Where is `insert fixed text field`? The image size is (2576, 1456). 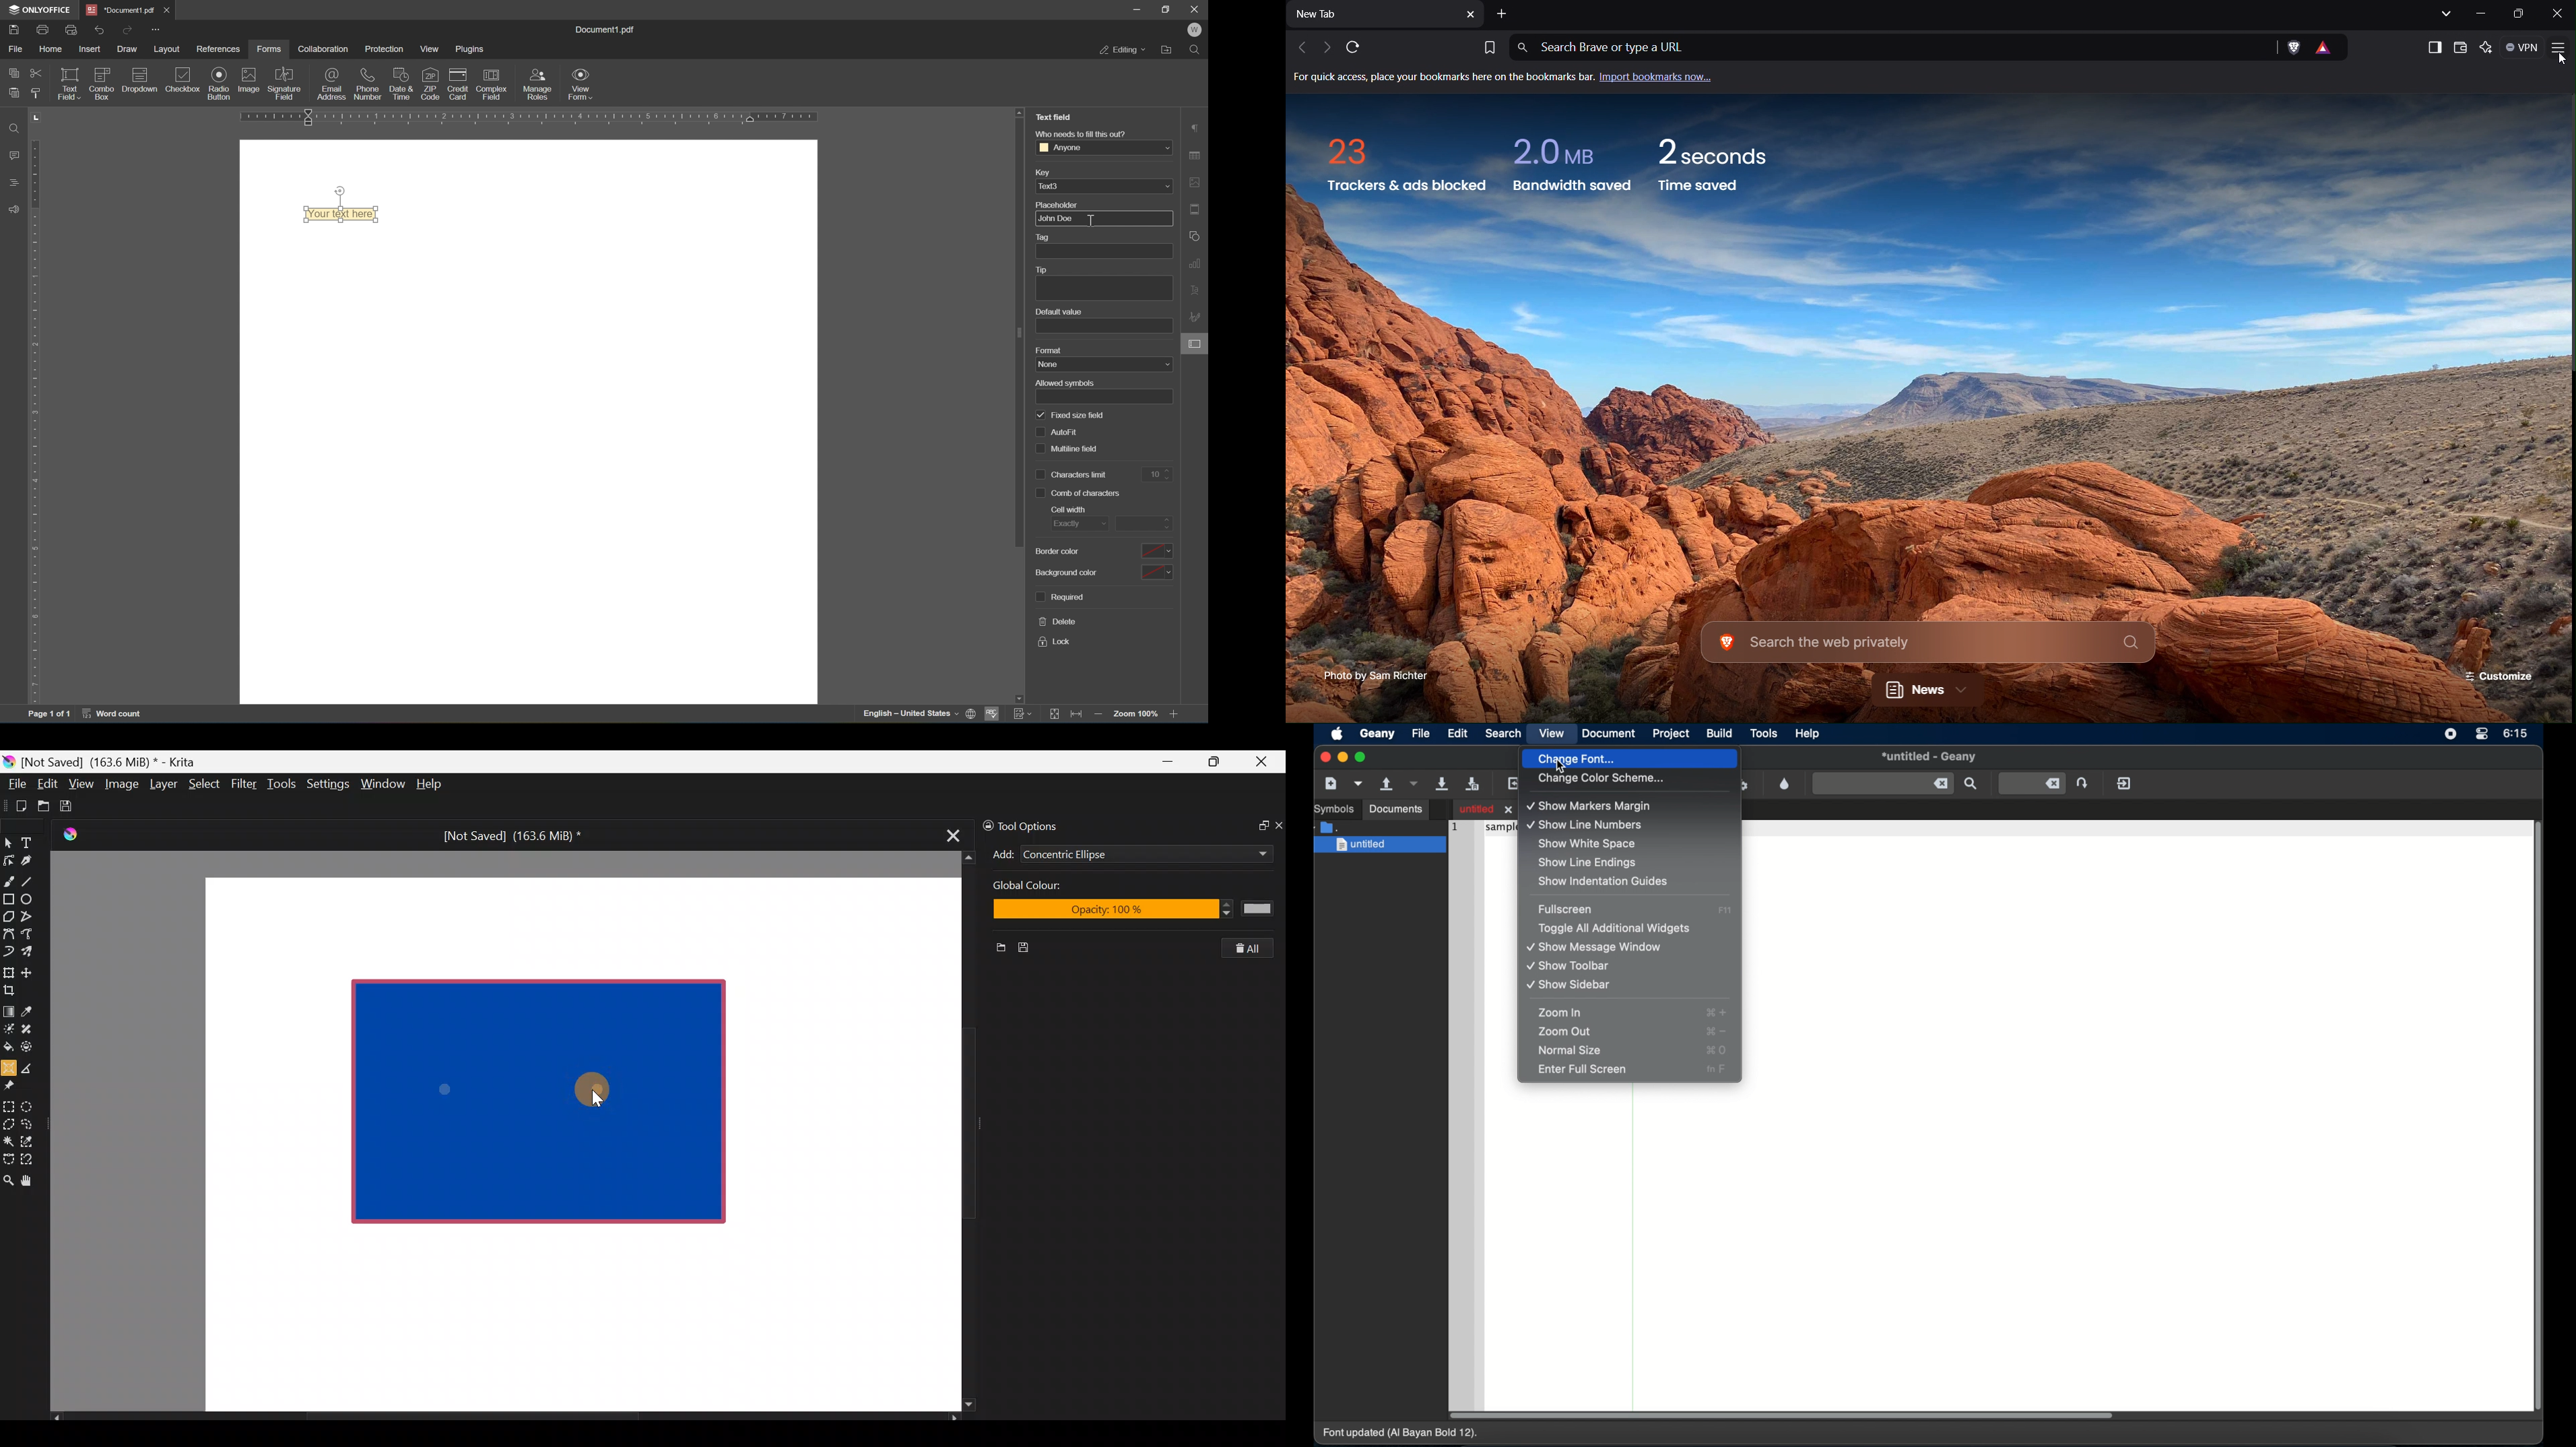 insert fixed text field is located at coordinates (123, 98).